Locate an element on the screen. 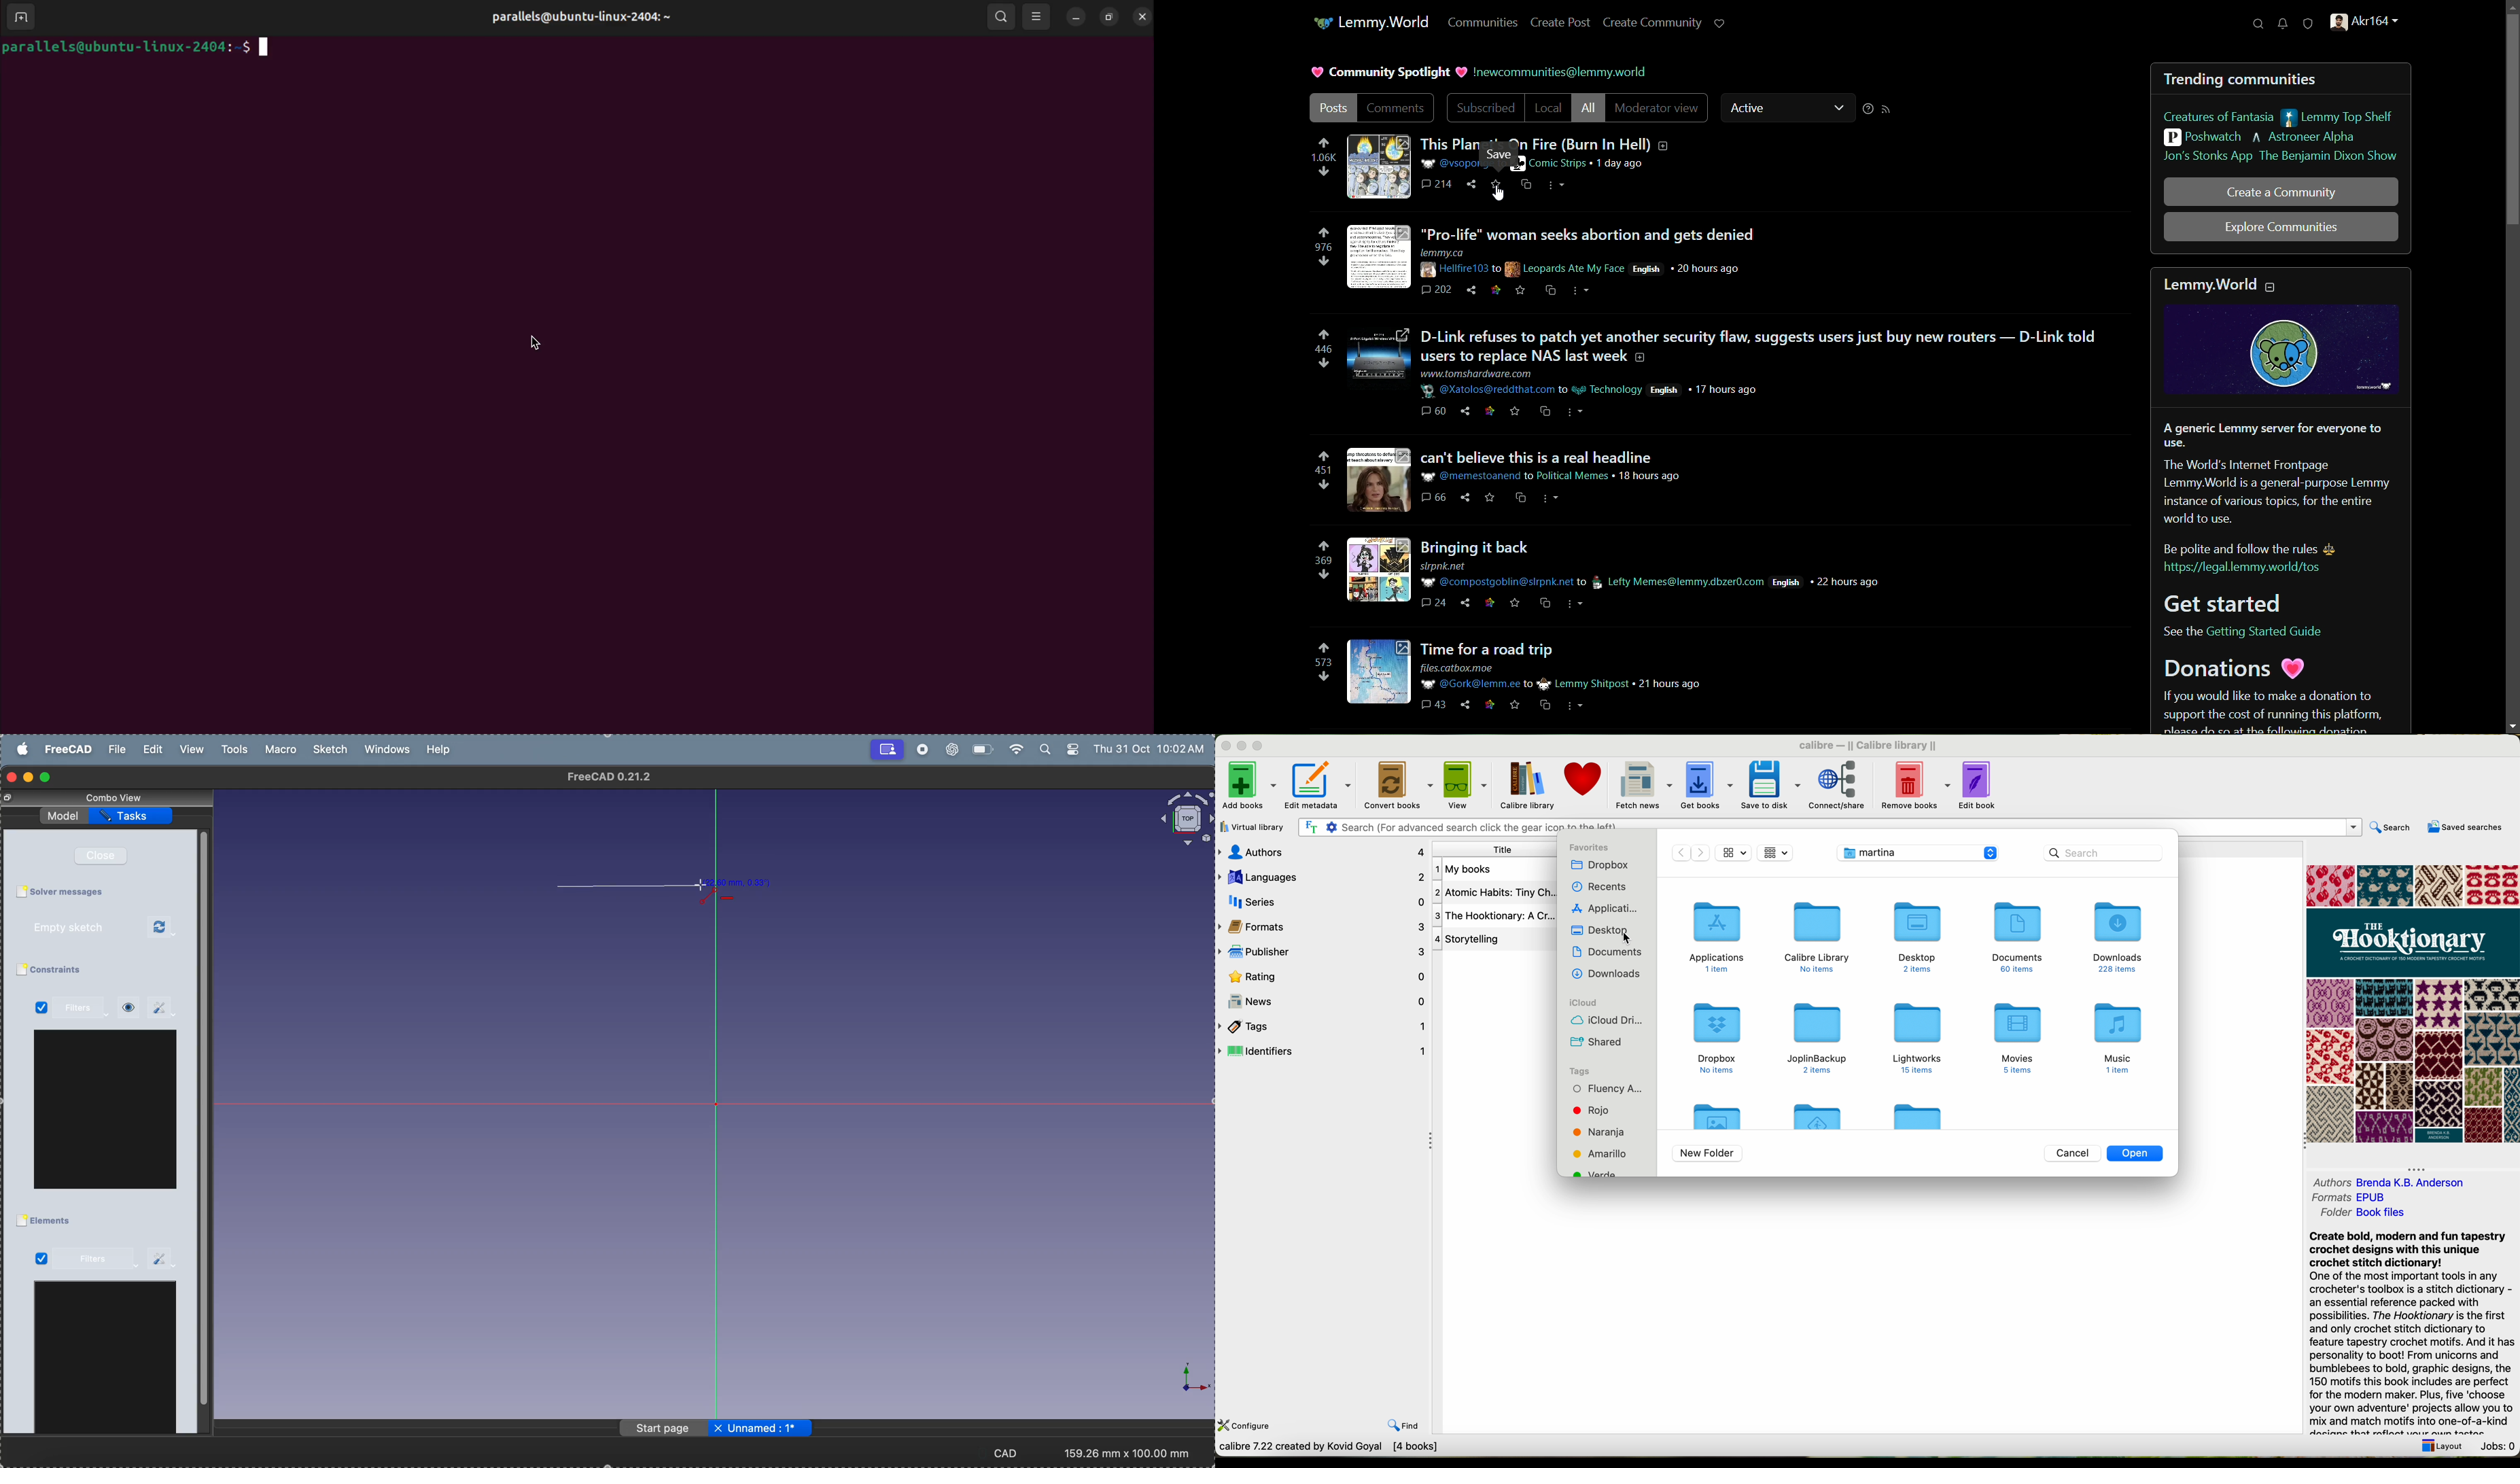 The image size is (2520, 1484). filters is located at coordinates (95, 1260).